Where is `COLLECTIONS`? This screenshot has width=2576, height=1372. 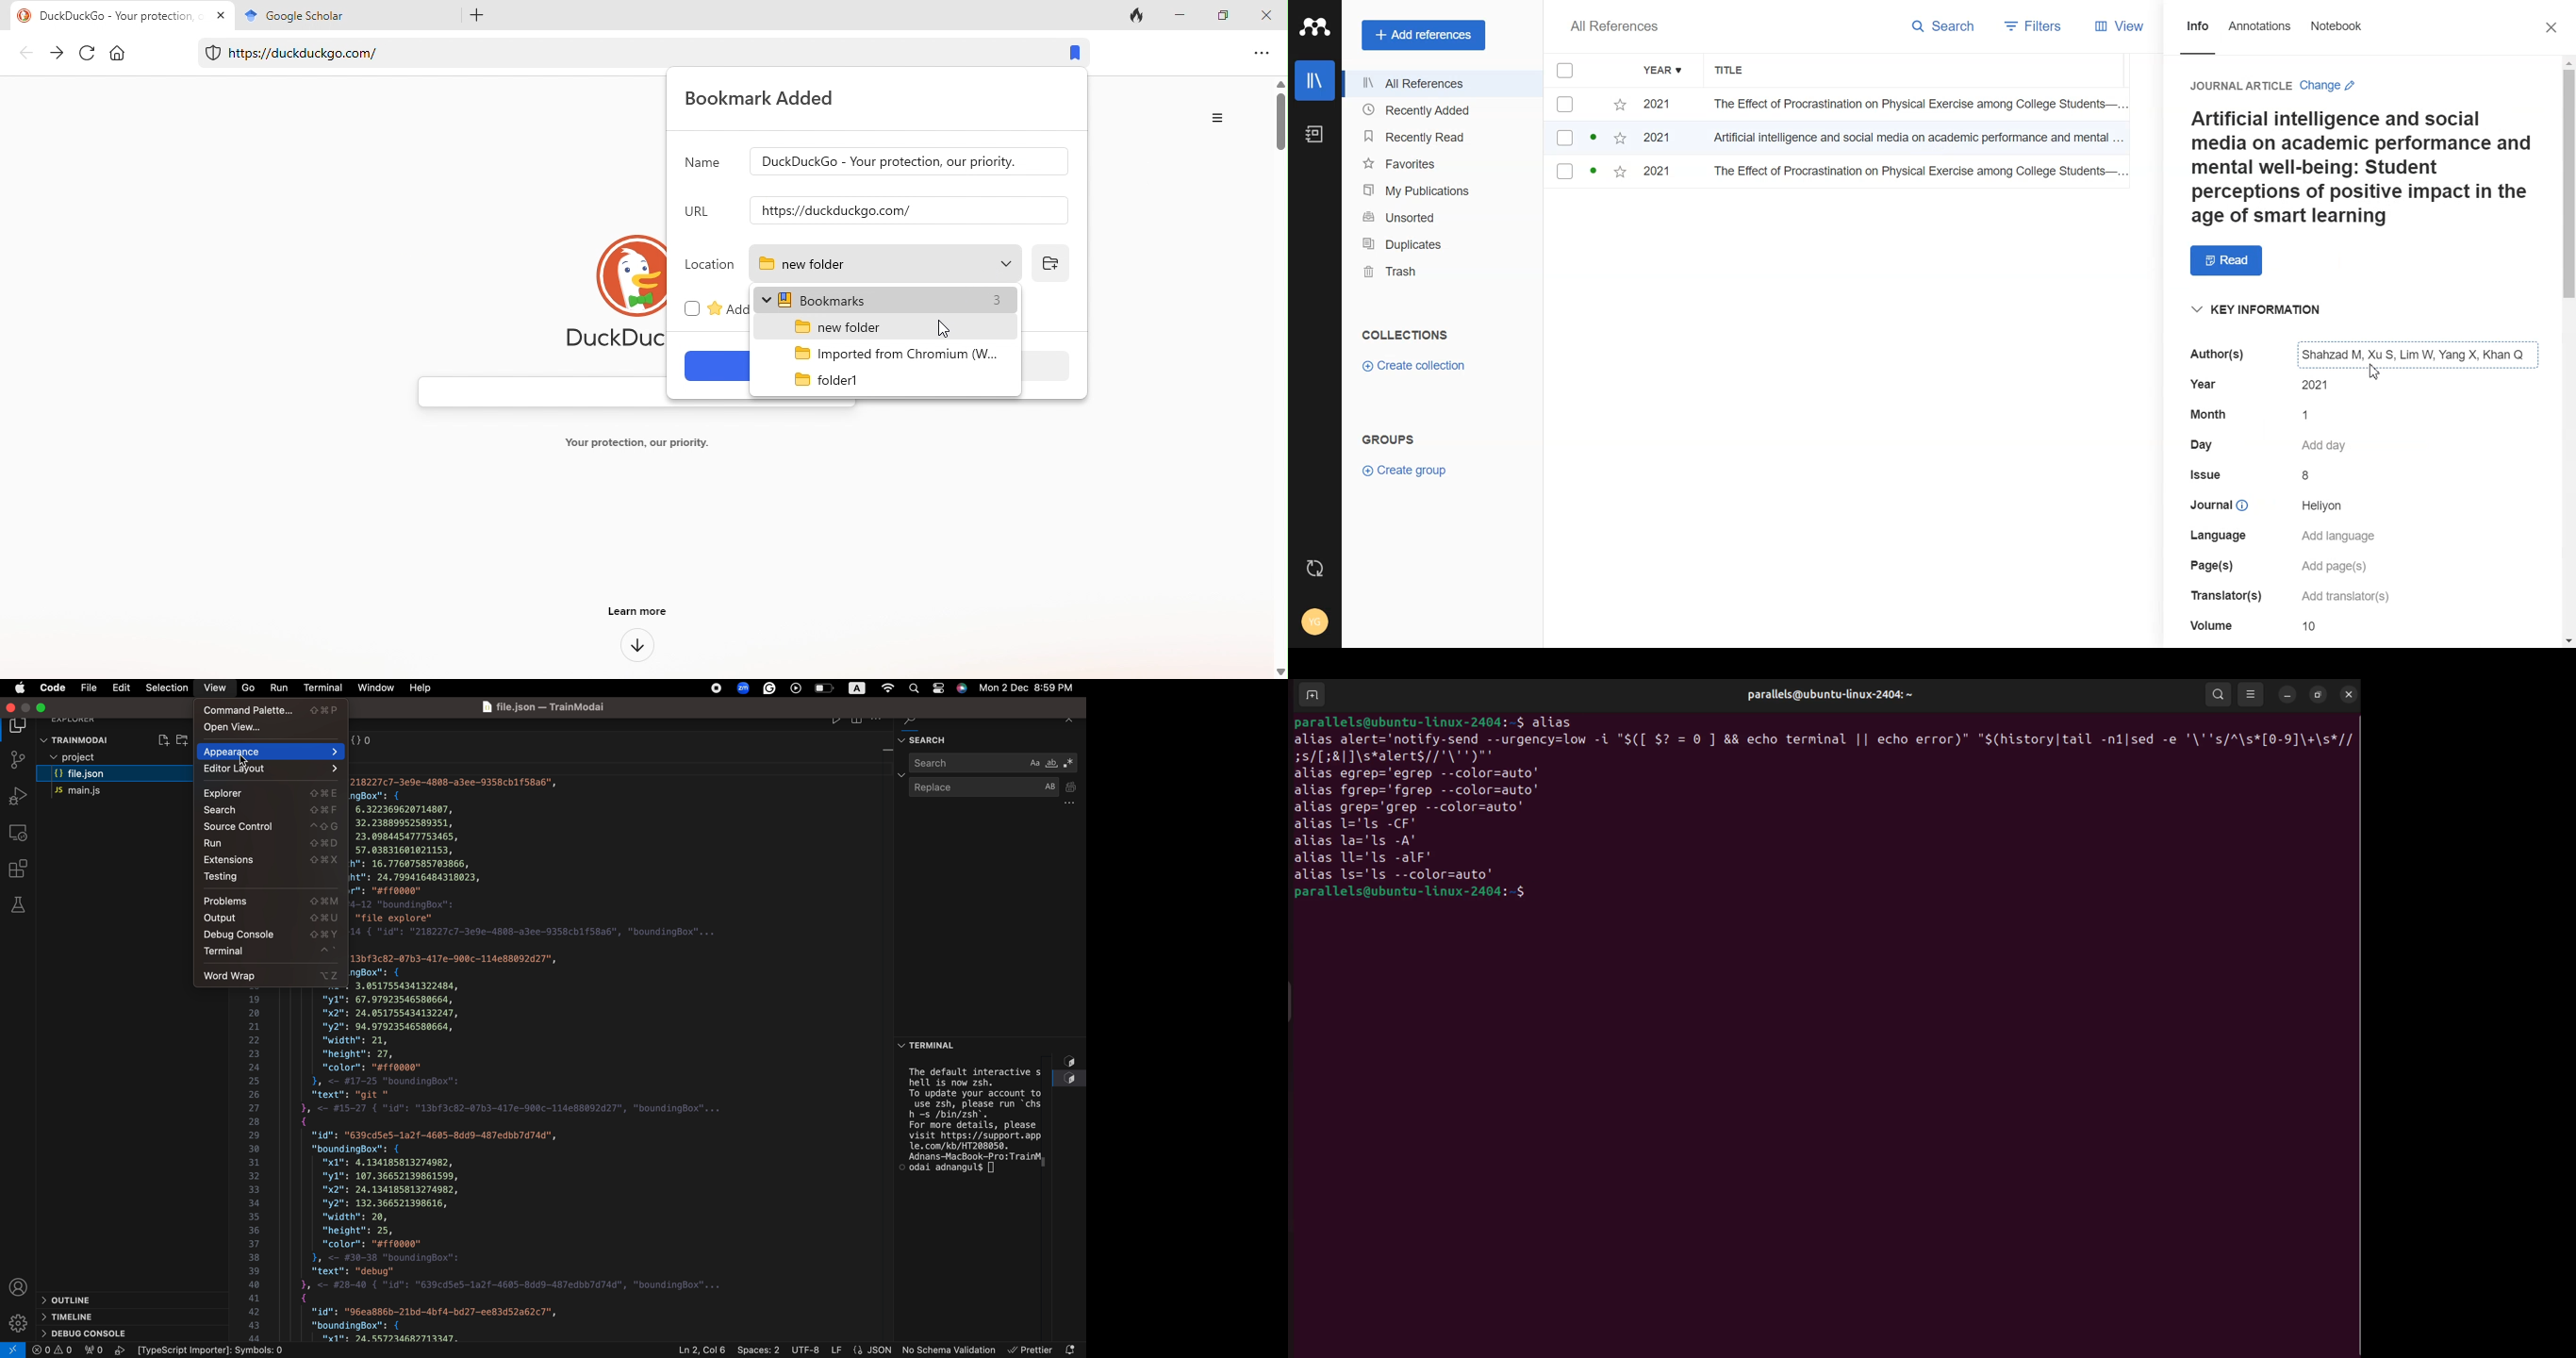
COLLECTIONS is located at coordinates (1408, 335).